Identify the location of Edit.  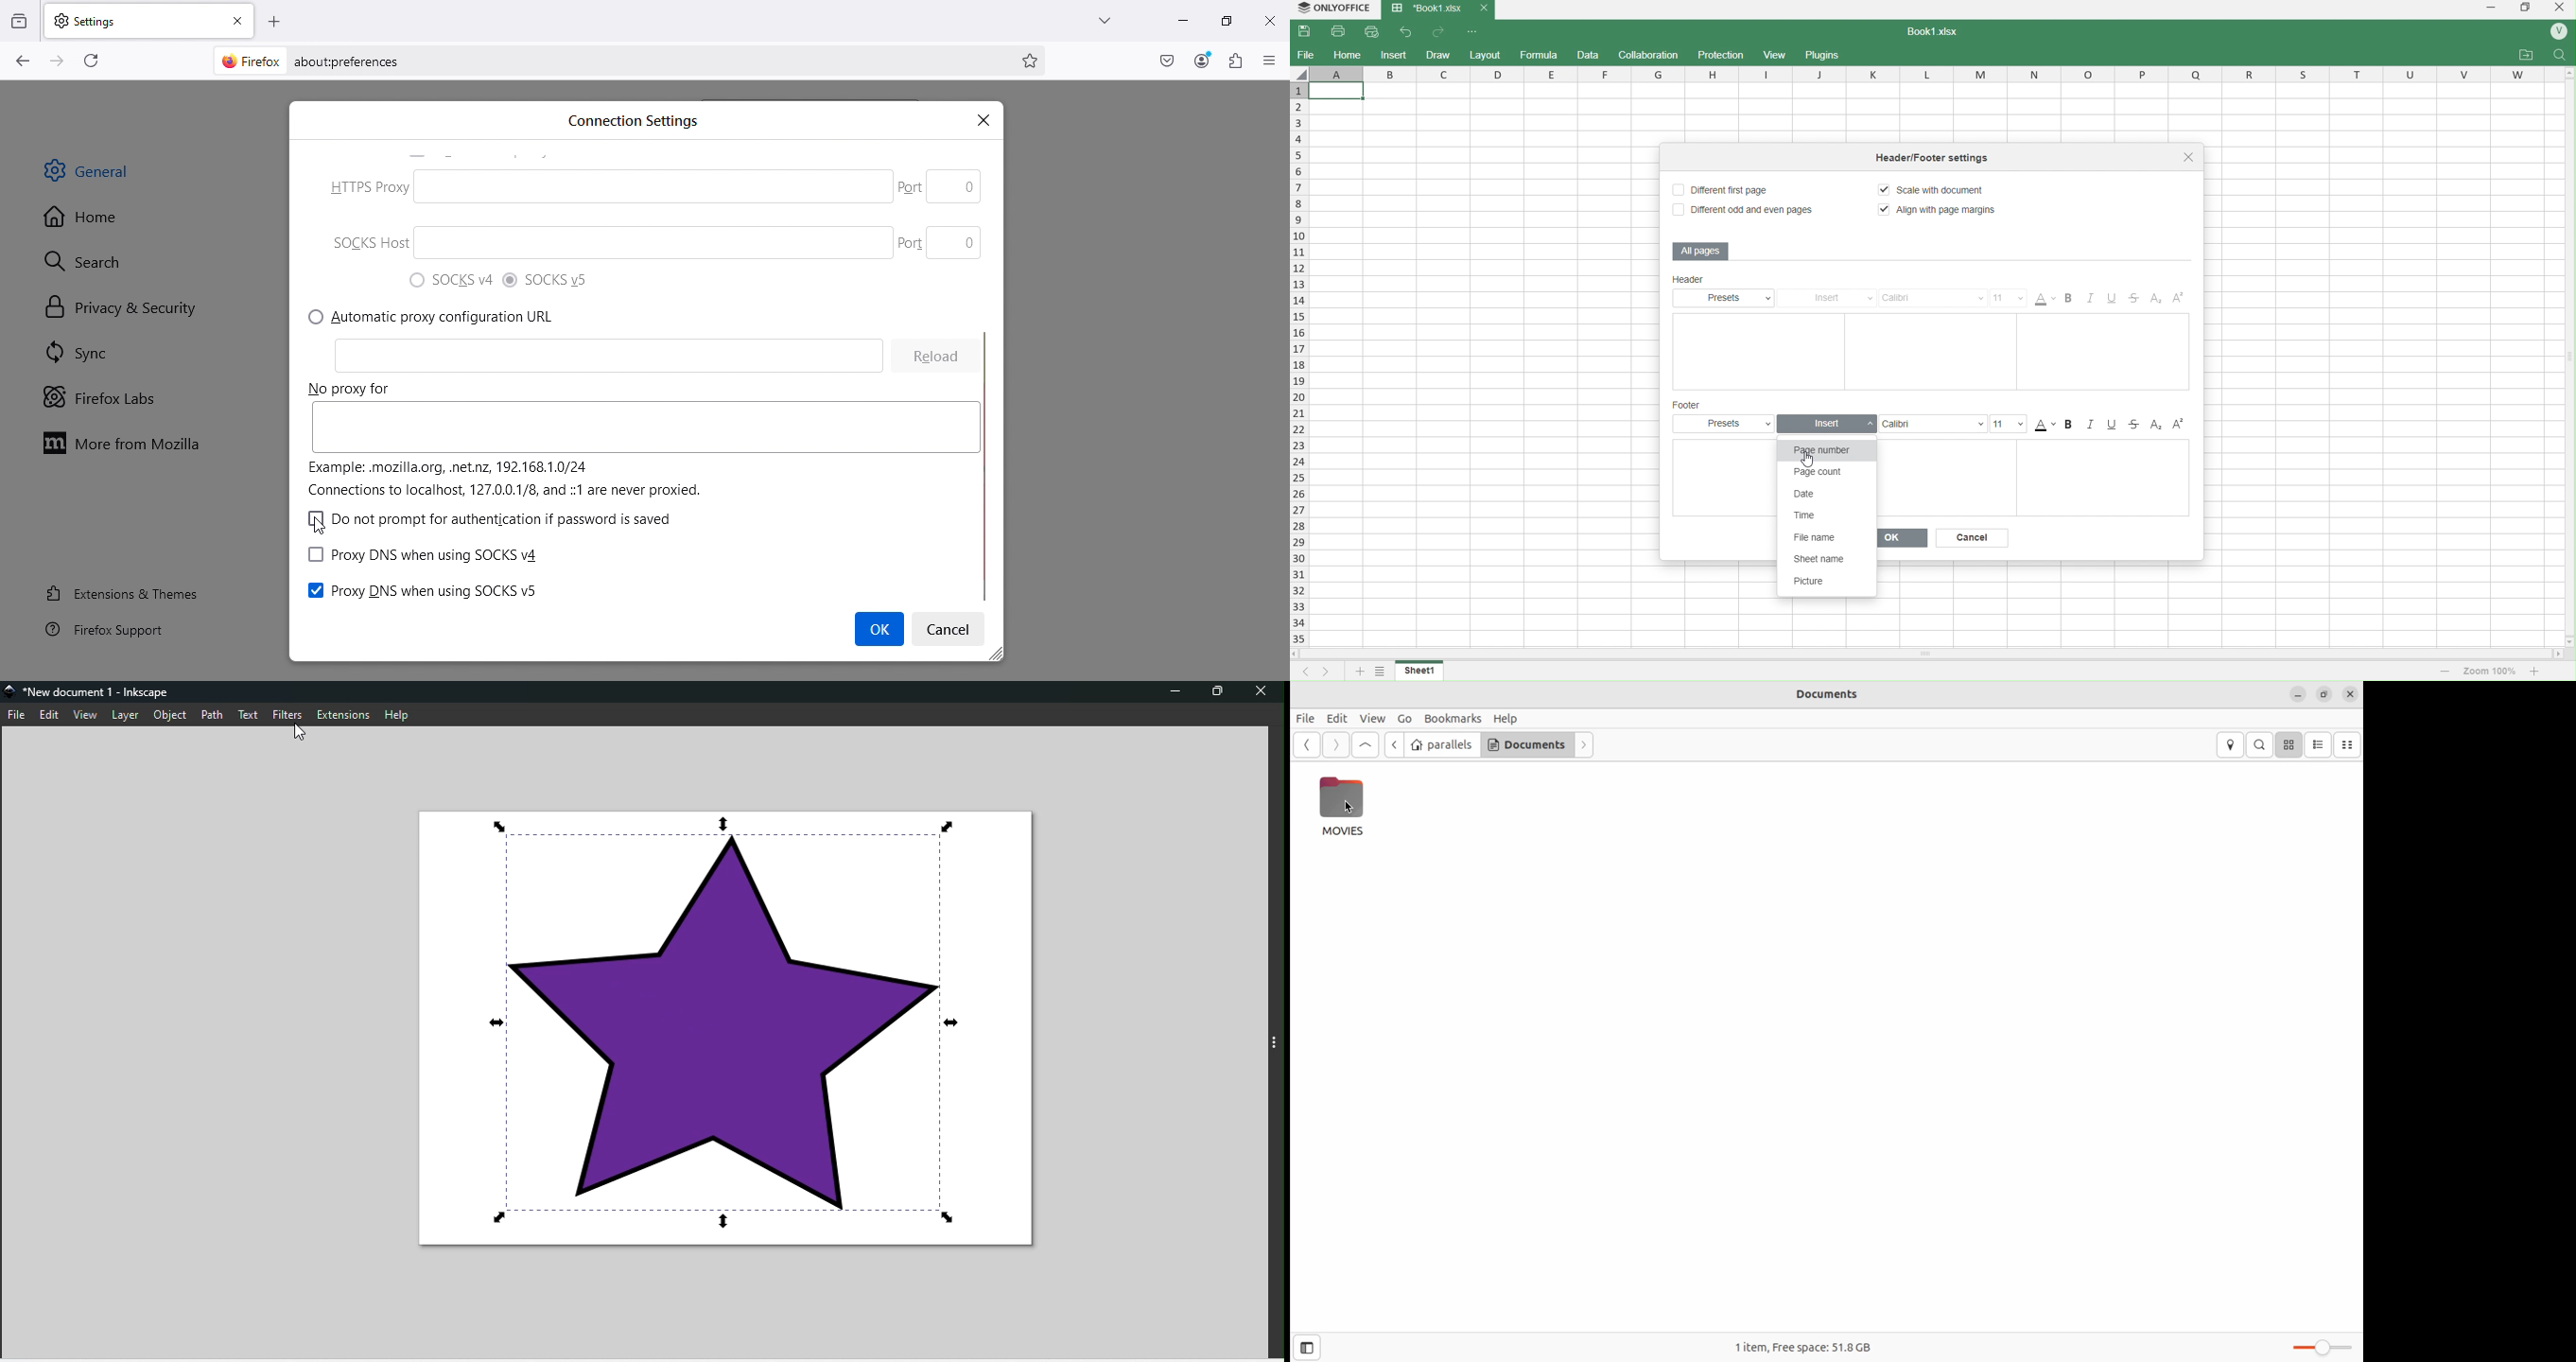
(1337, 718).